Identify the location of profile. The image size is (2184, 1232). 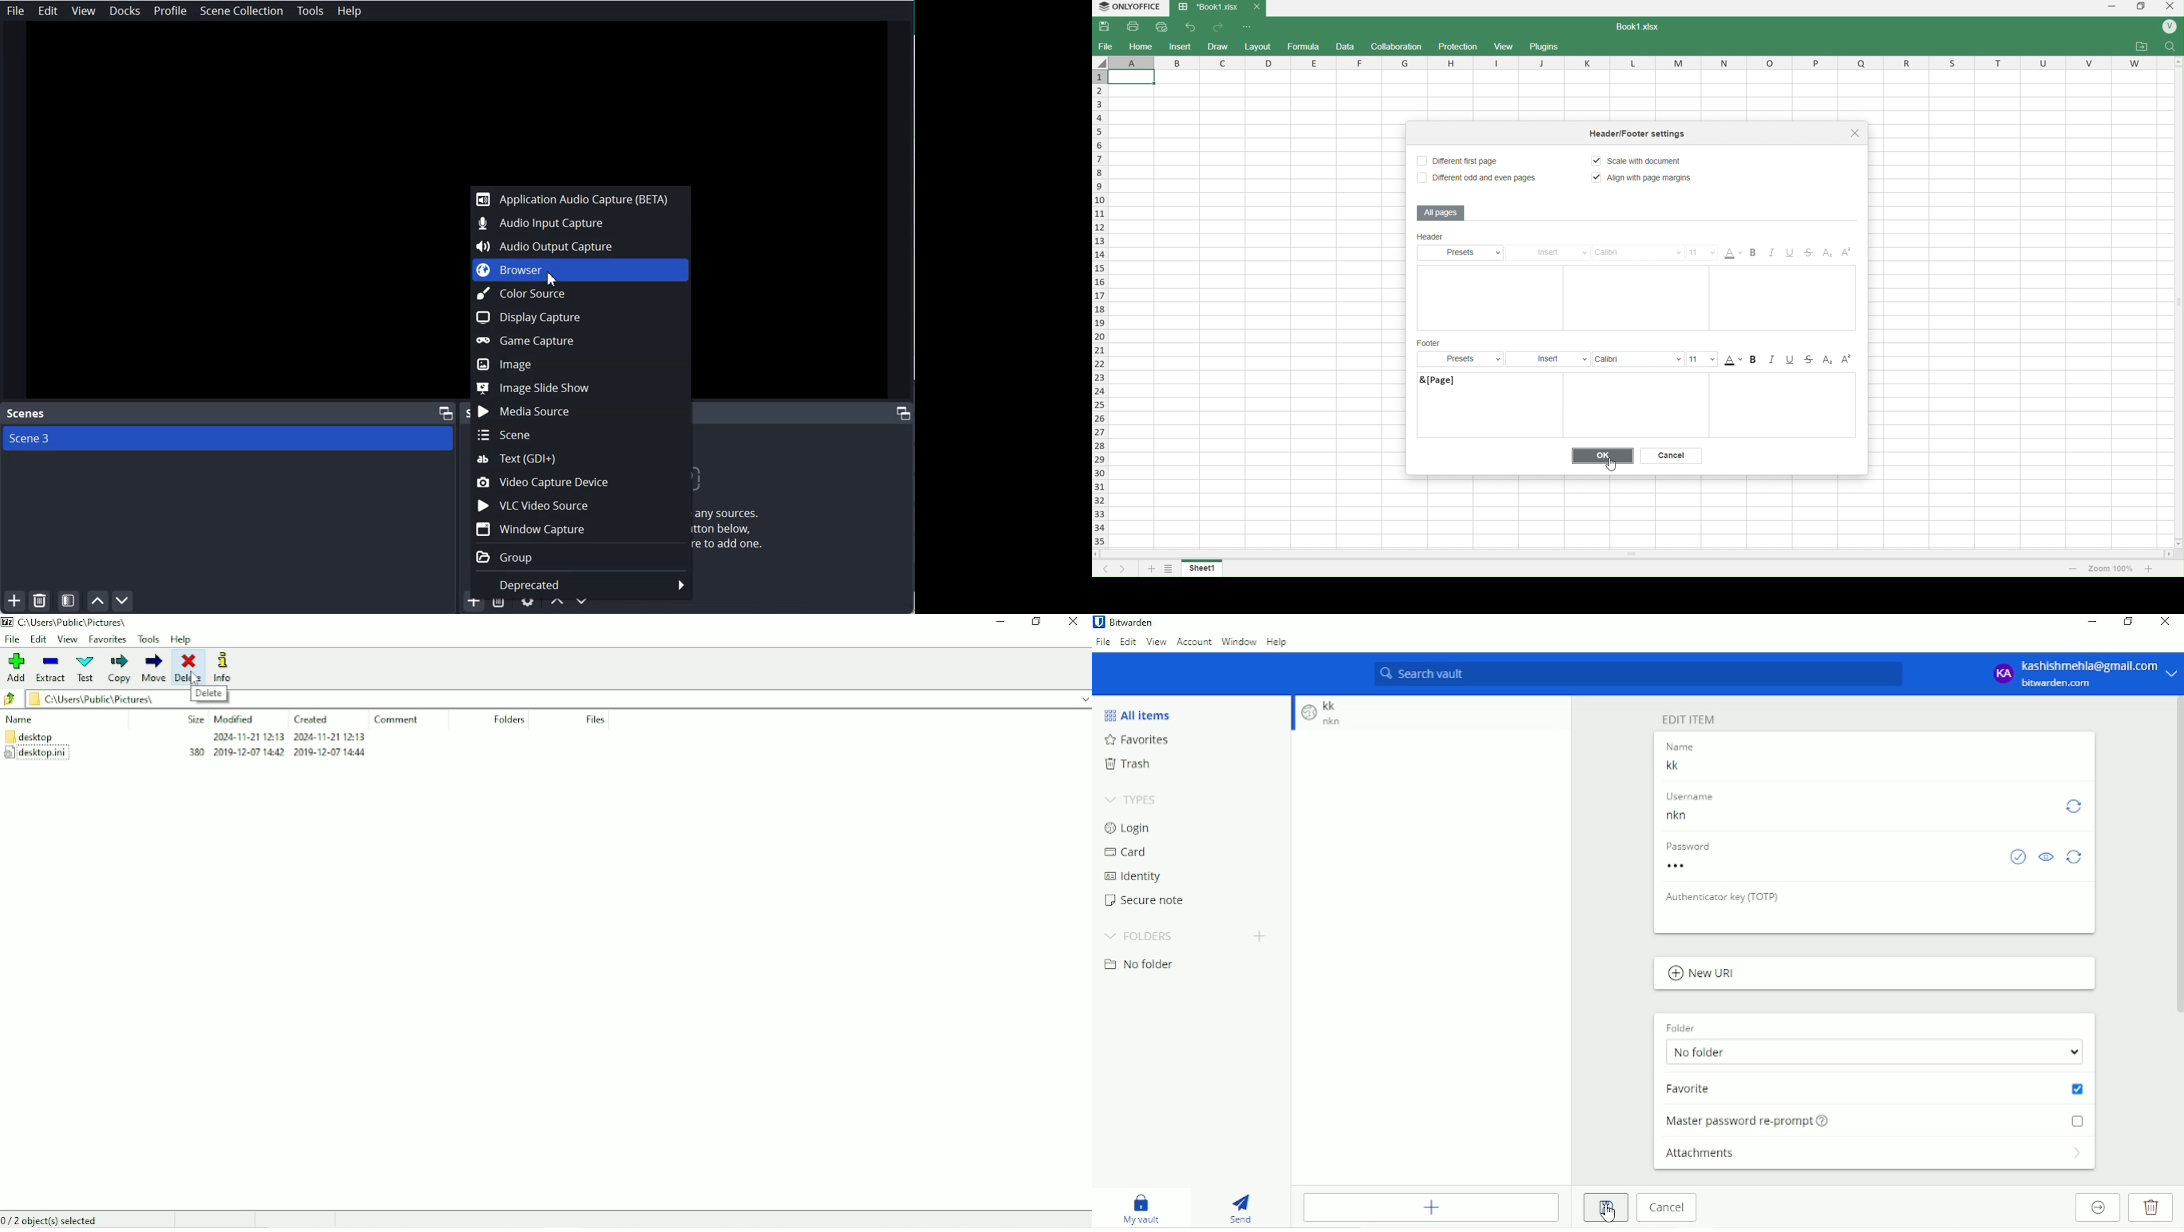
(2169, 27).